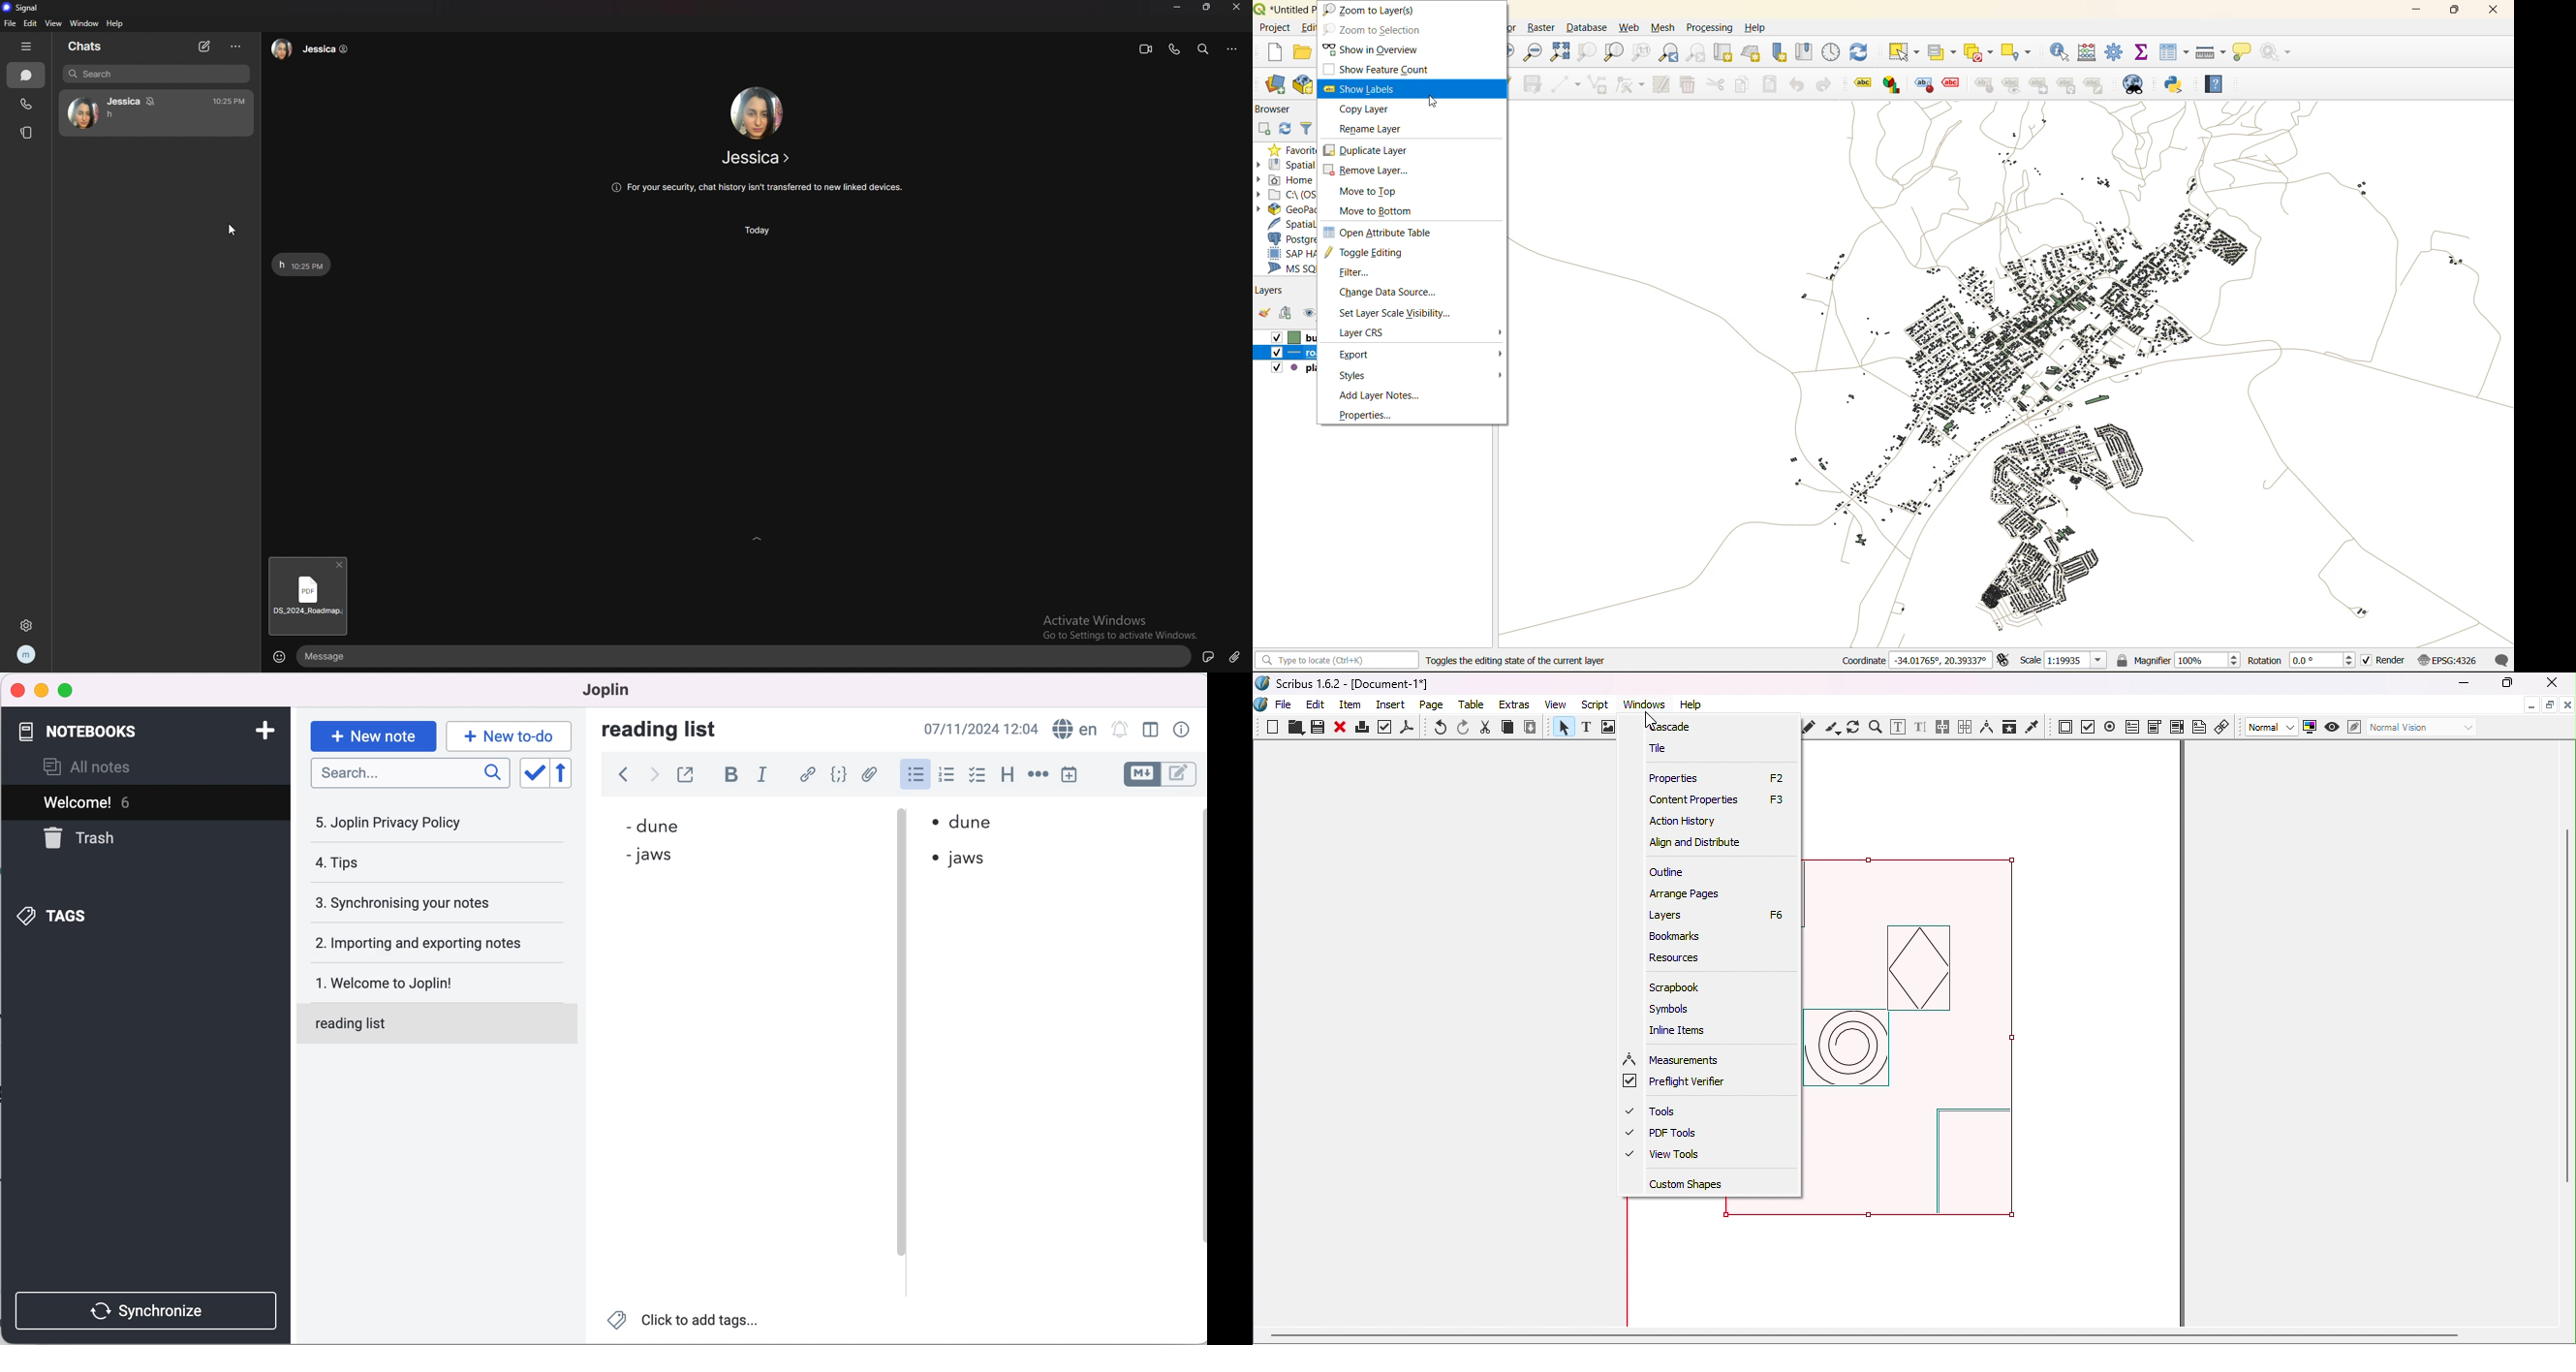 This screenshot has height=1372, width=2576. I want to click on Save, so click(1316, 728).